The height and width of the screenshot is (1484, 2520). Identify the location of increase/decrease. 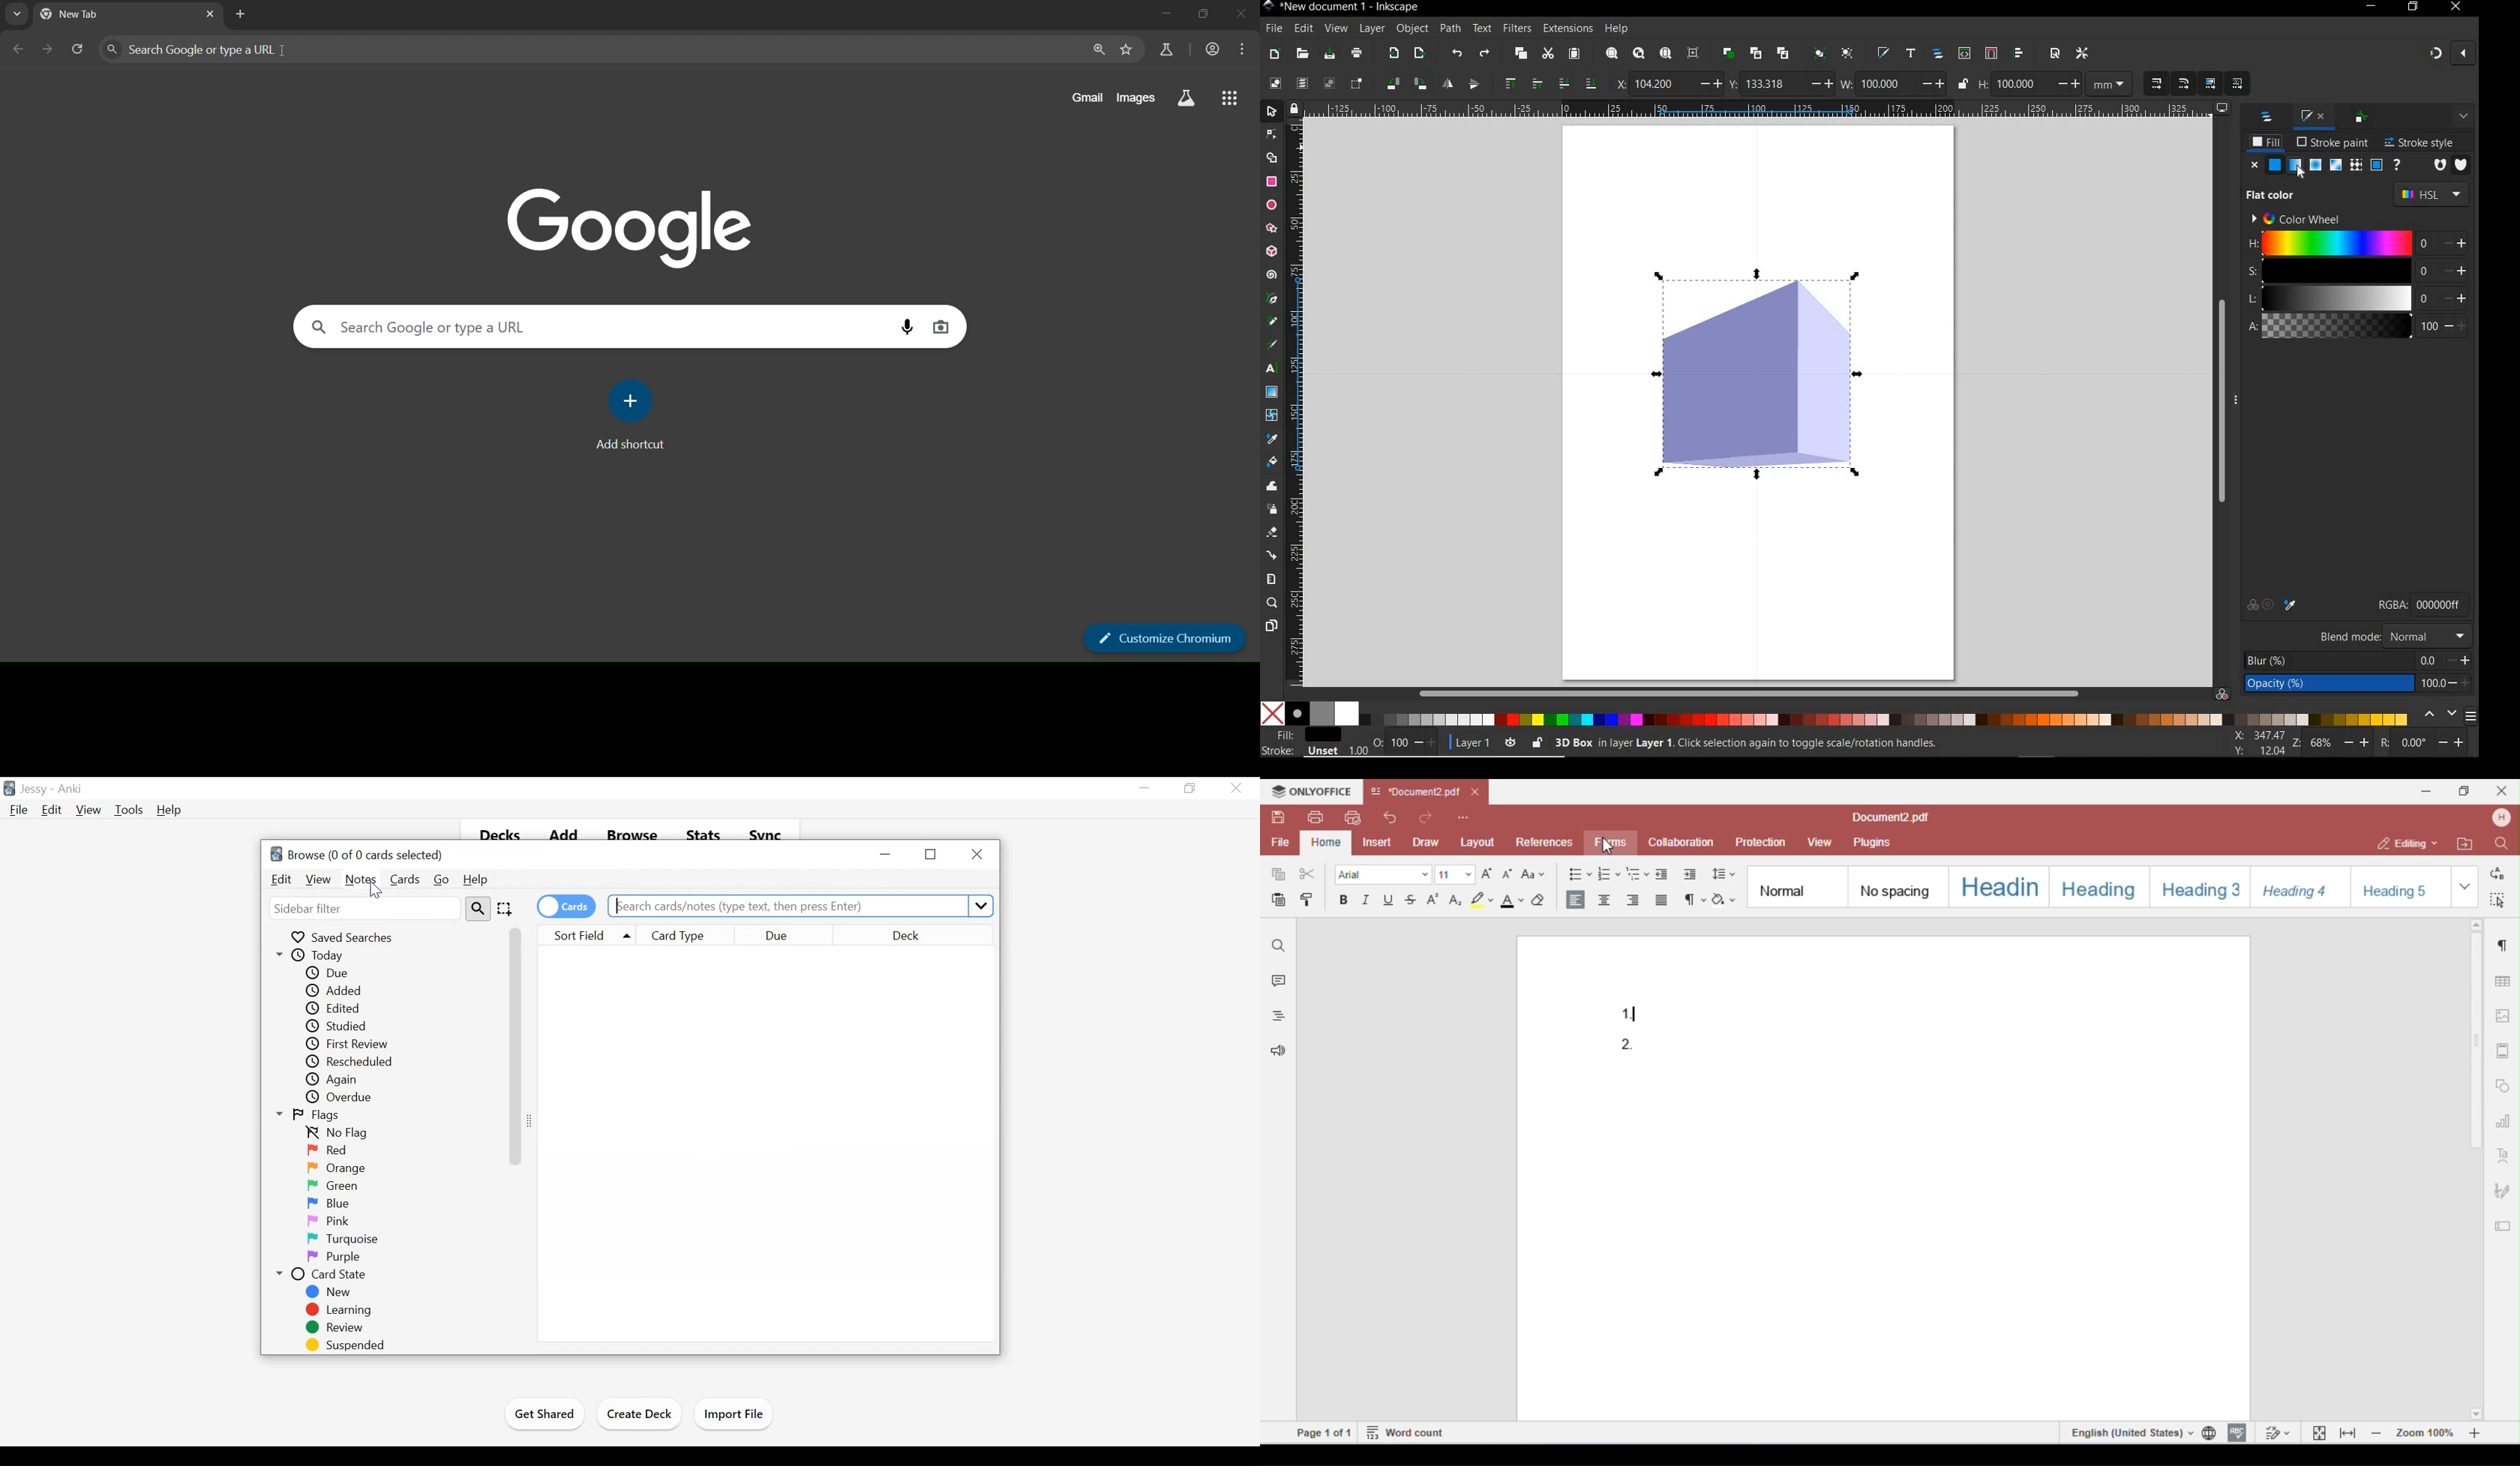
(1425, 742).